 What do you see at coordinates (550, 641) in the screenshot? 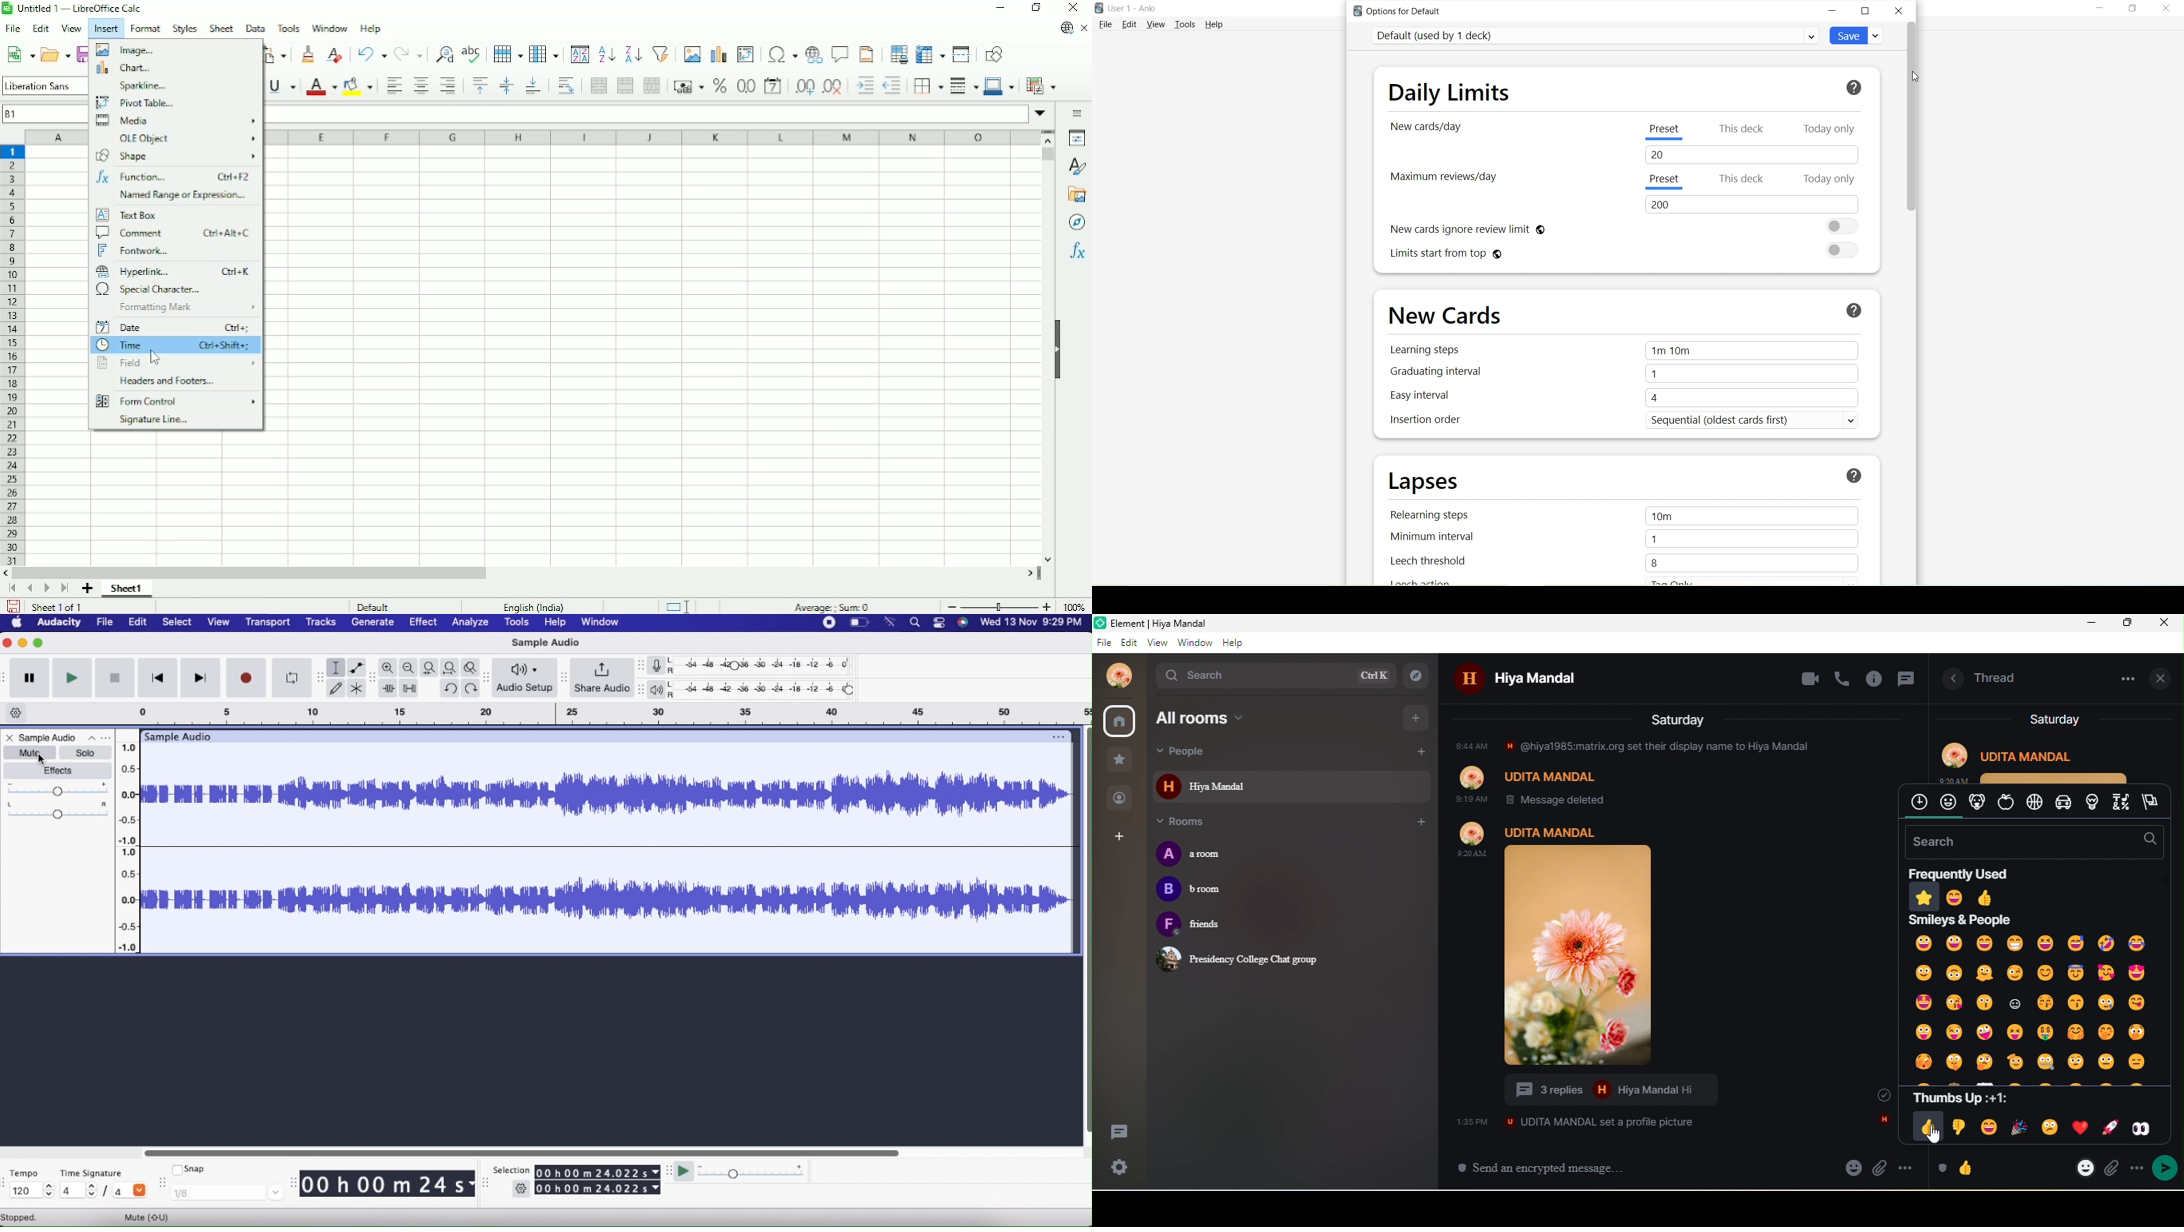
I see `Sample Audio` at bounding box center [550, 641].